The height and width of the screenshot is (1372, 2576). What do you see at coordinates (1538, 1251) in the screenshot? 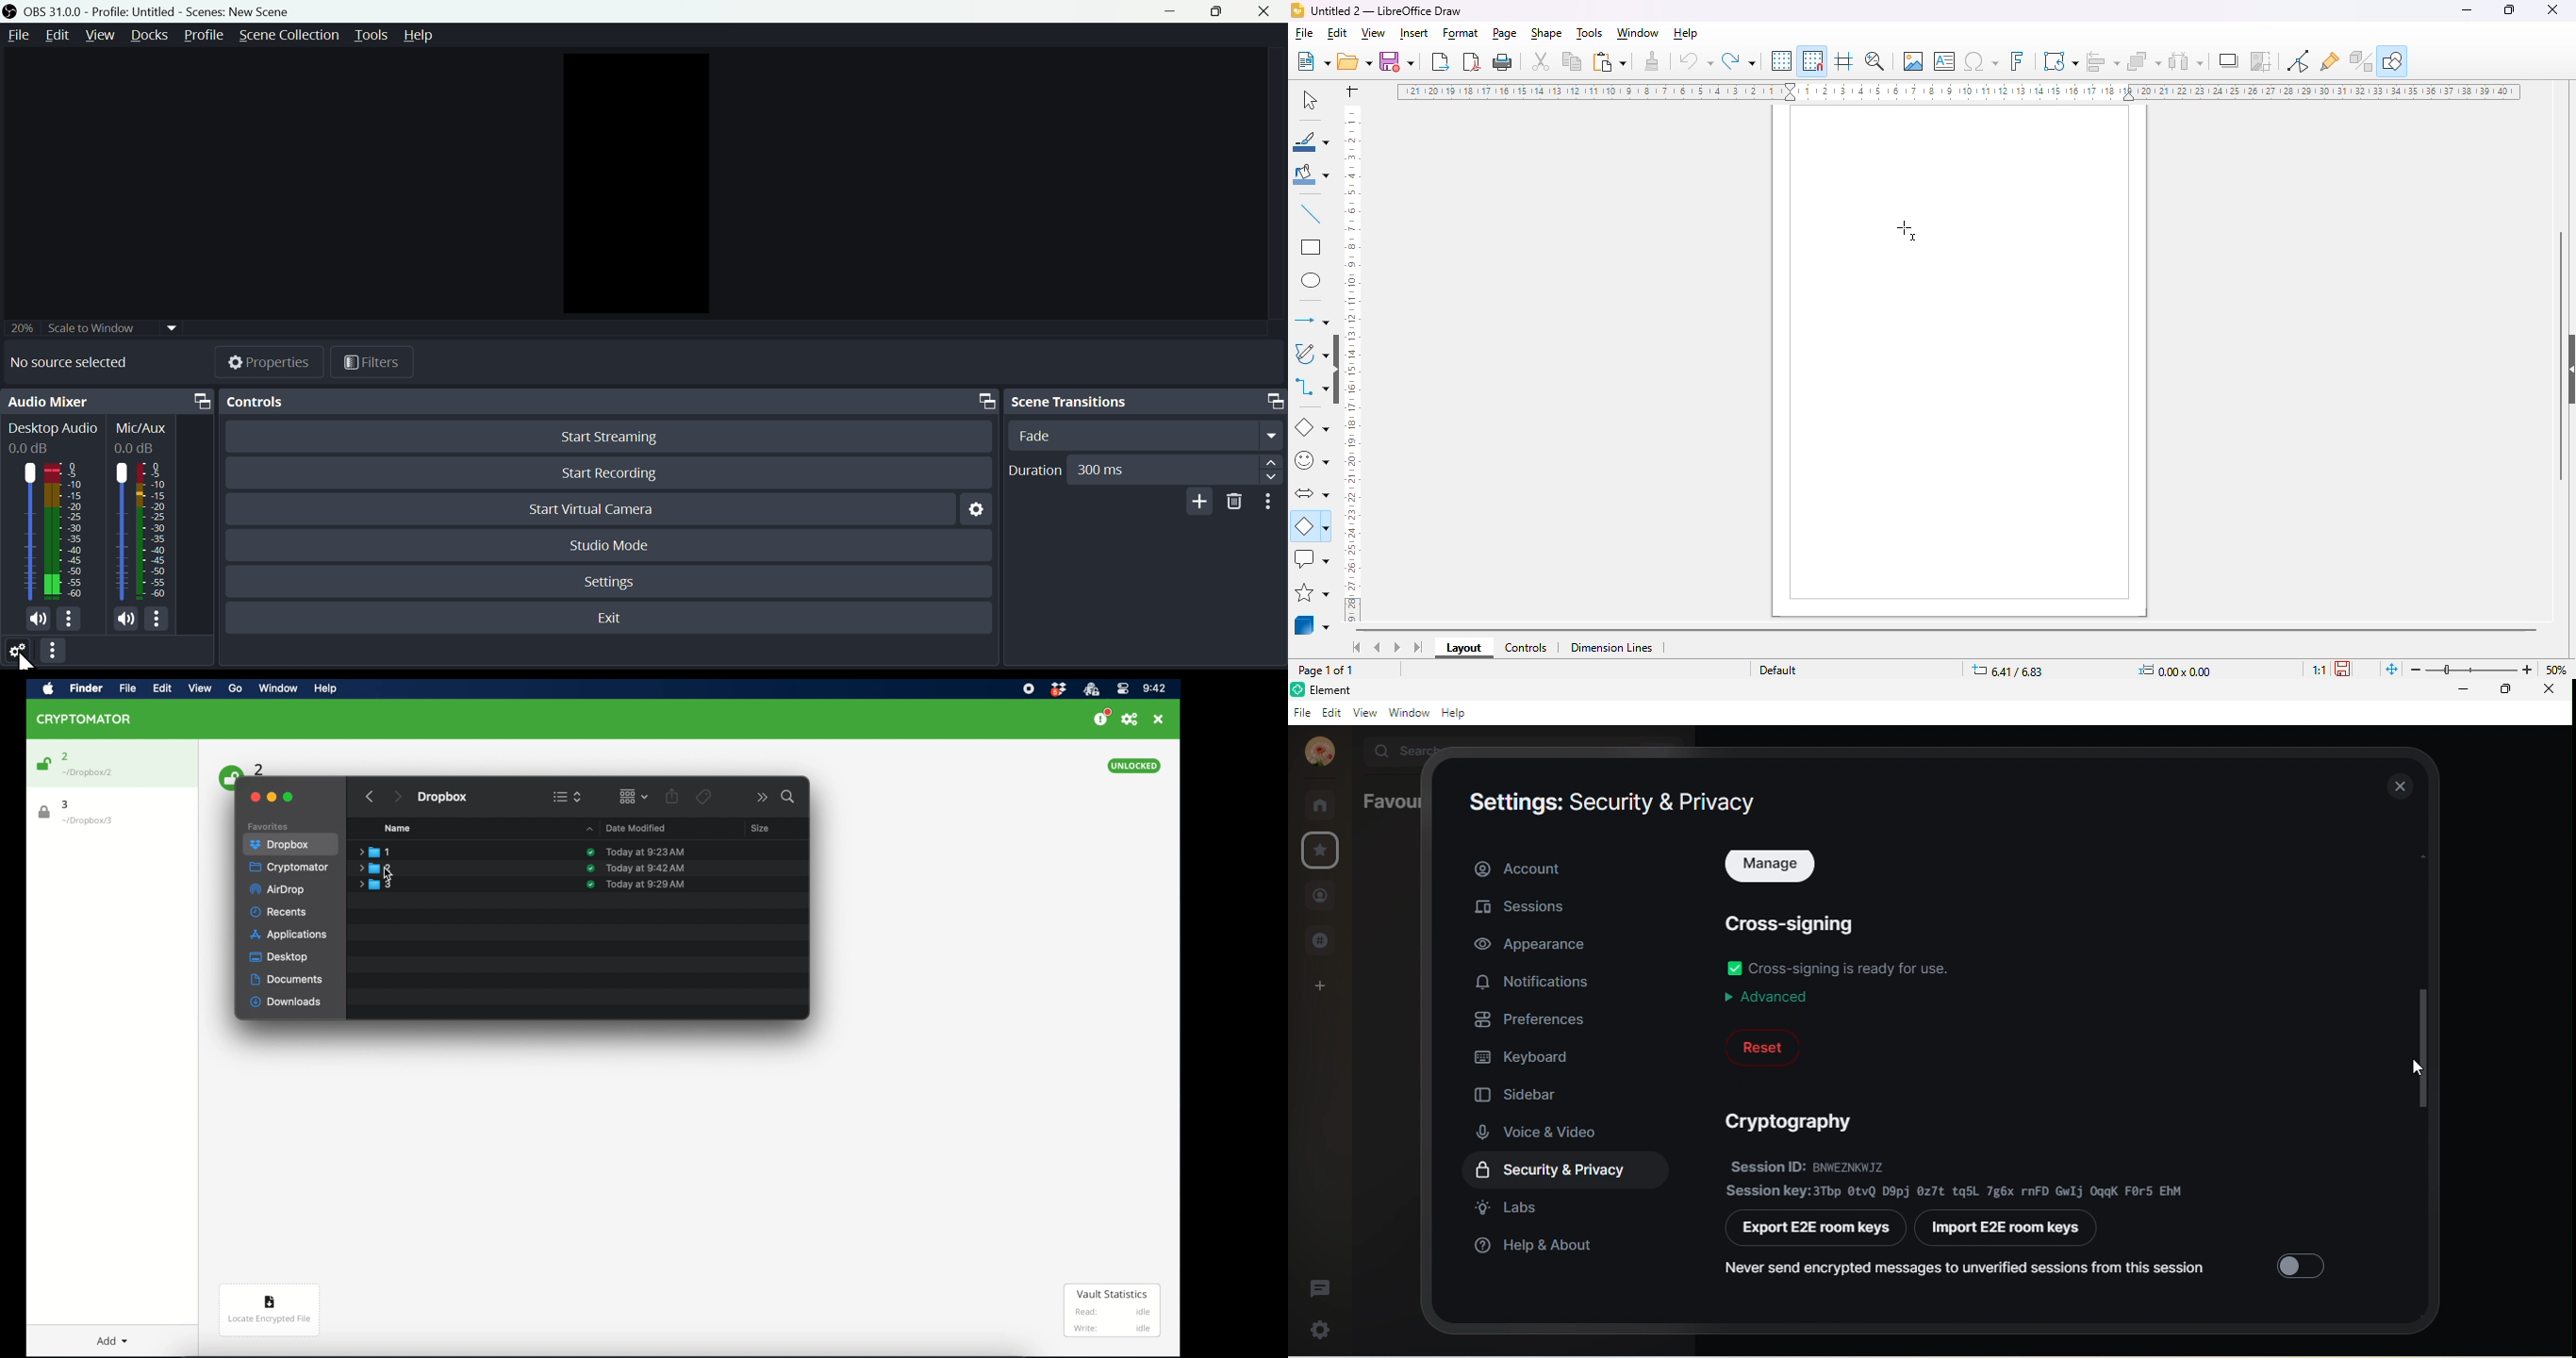
I see `help & about` at bounding box center [1538, 1251].